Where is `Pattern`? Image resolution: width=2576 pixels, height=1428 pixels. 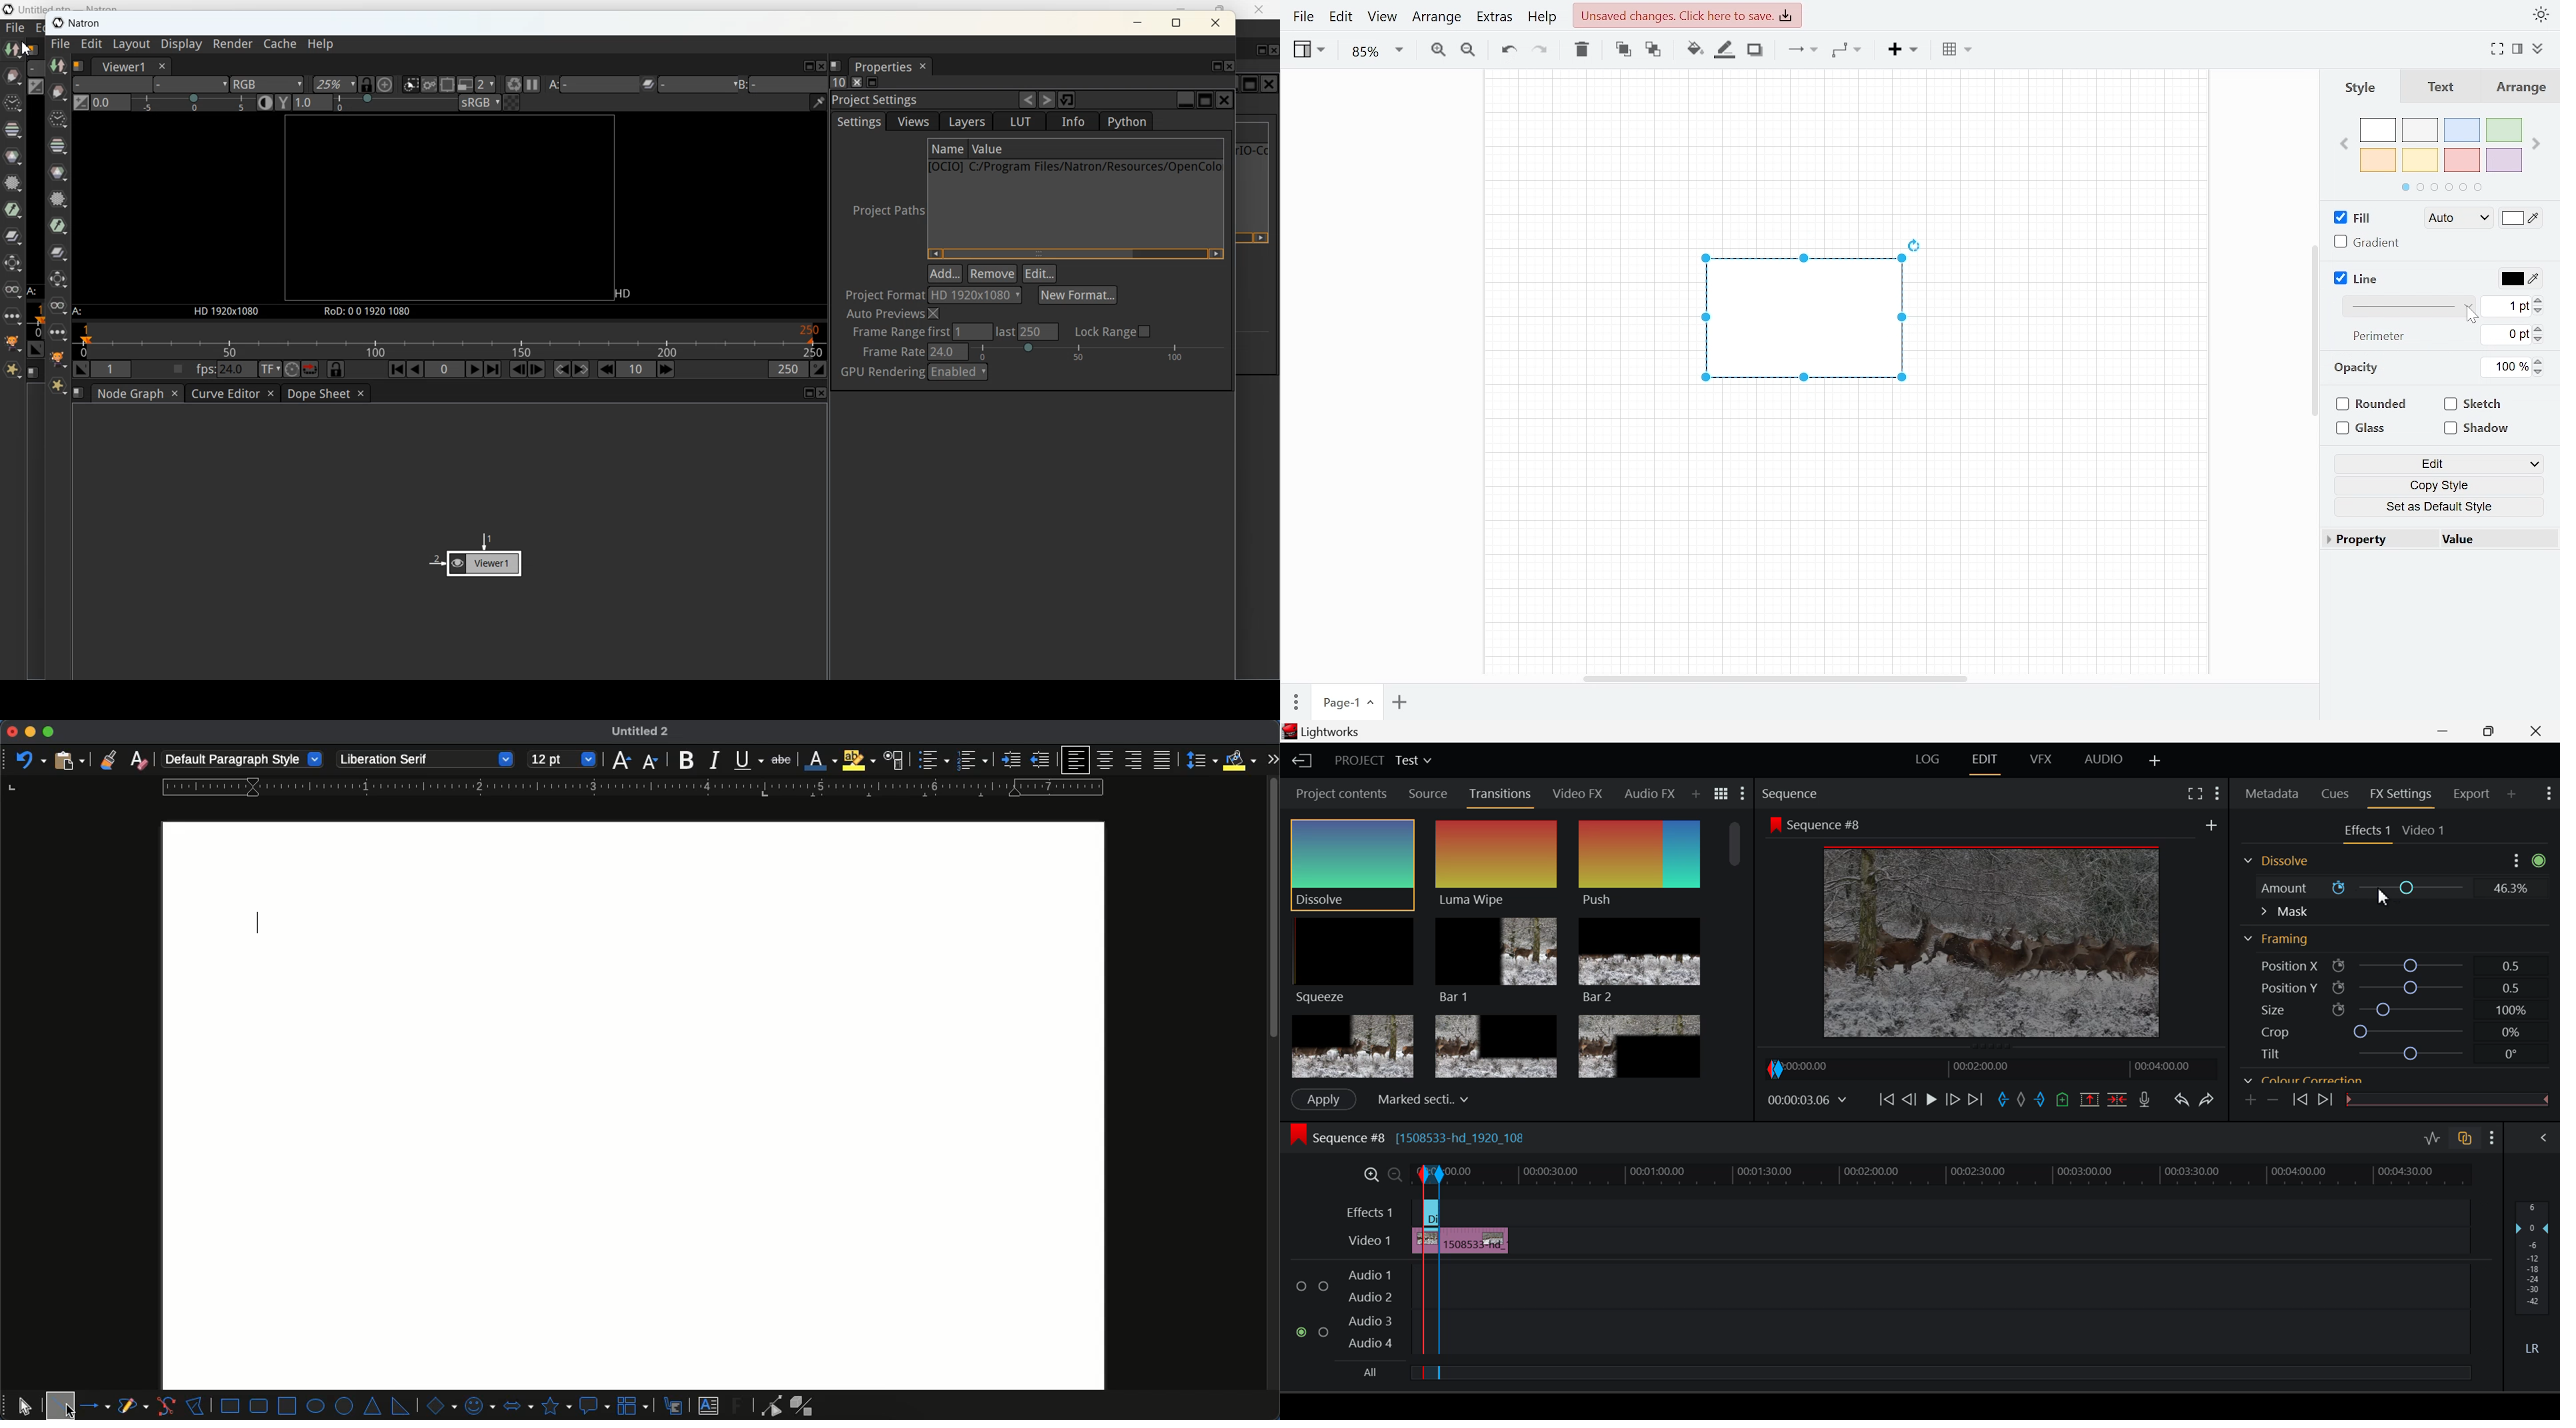
Pattern is located at coordinates (2404, 308).